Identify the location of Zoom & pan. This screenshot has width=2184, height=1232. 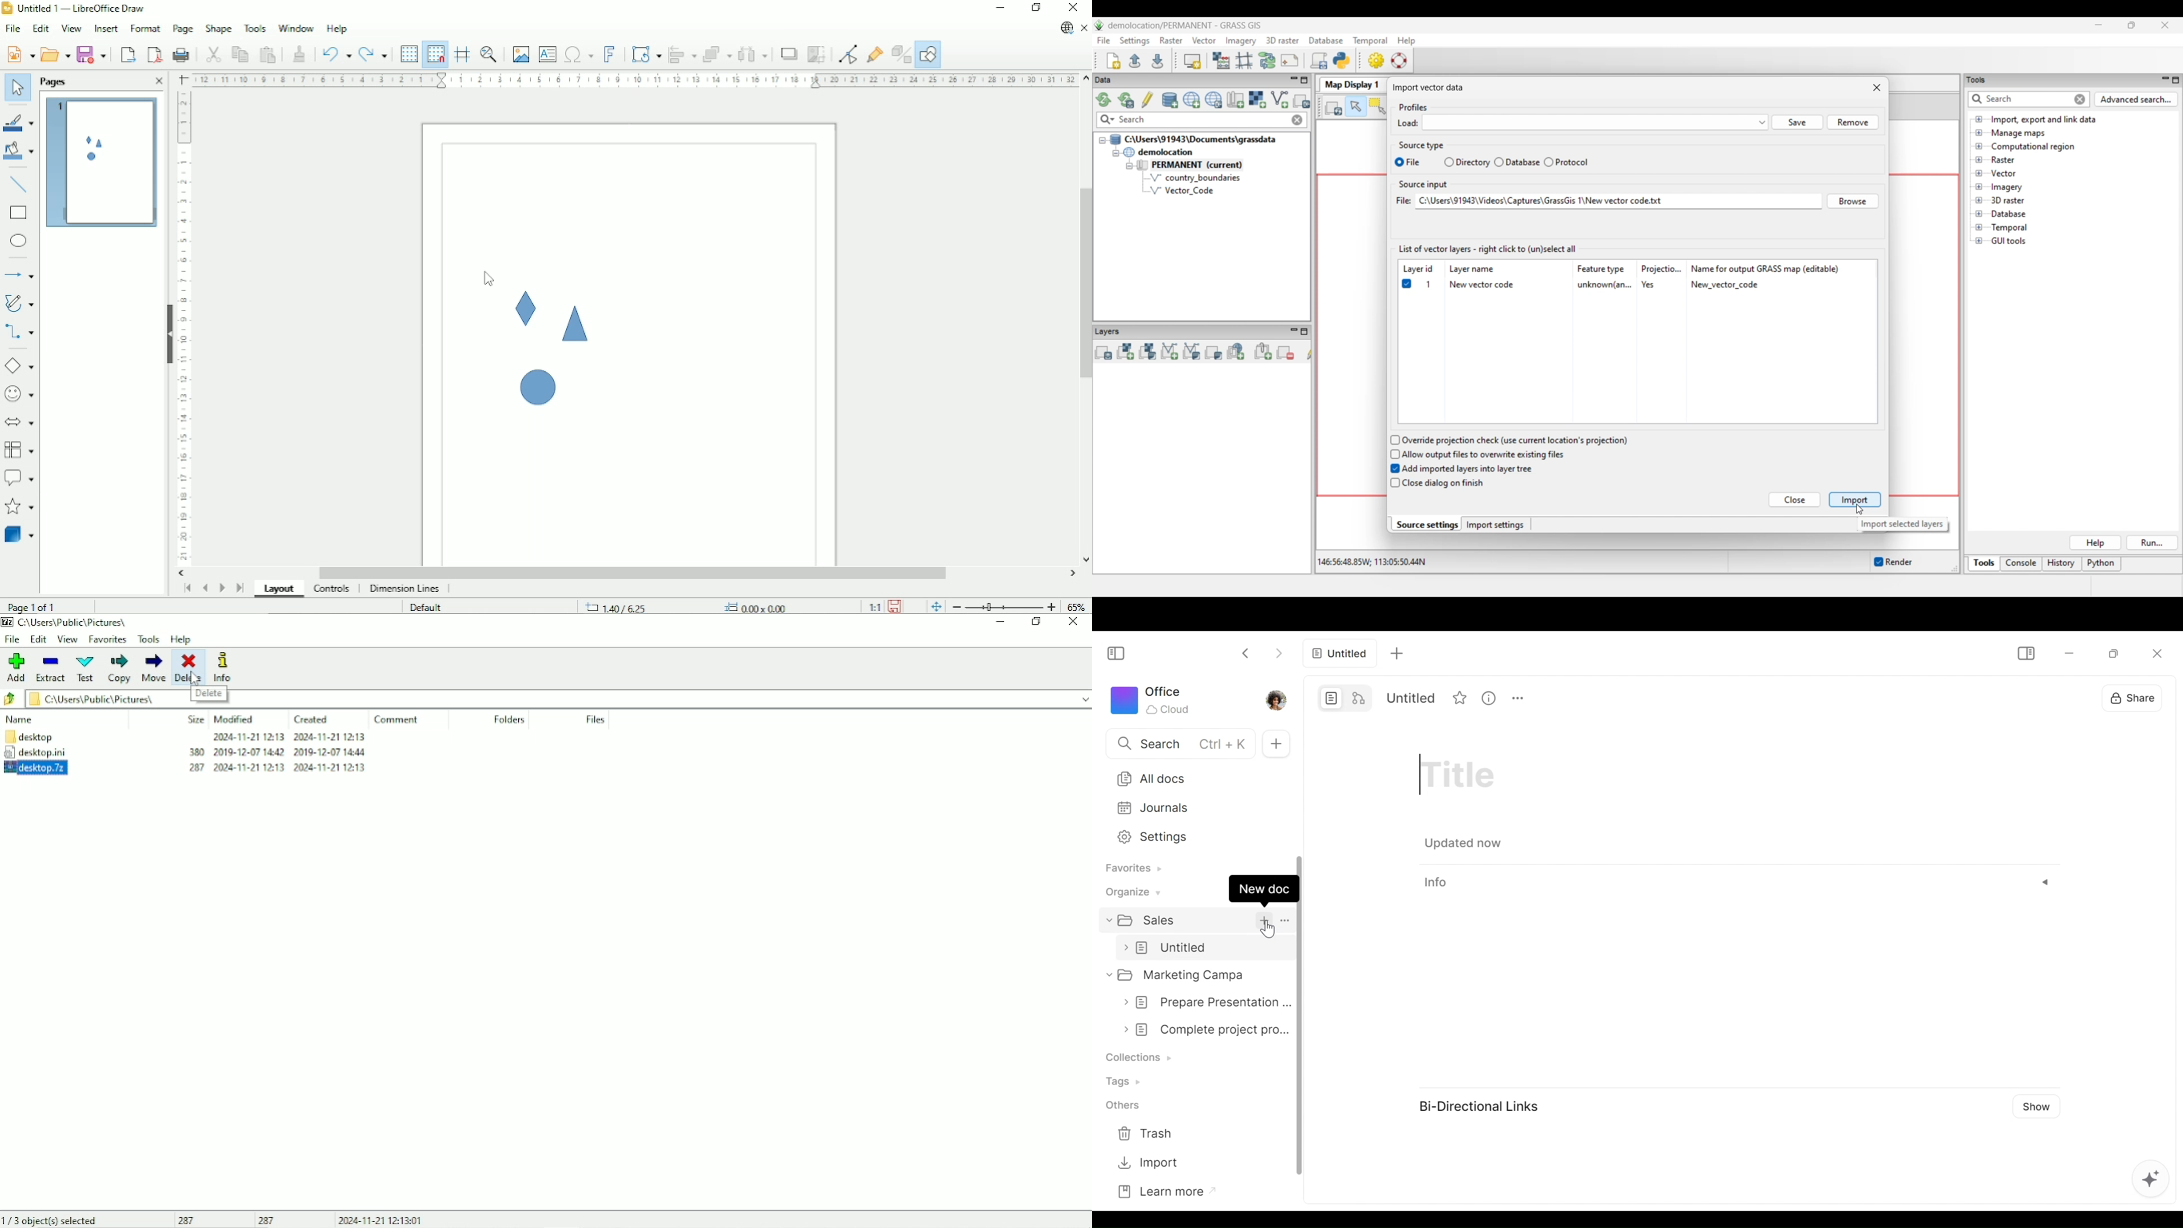
(488, 54).